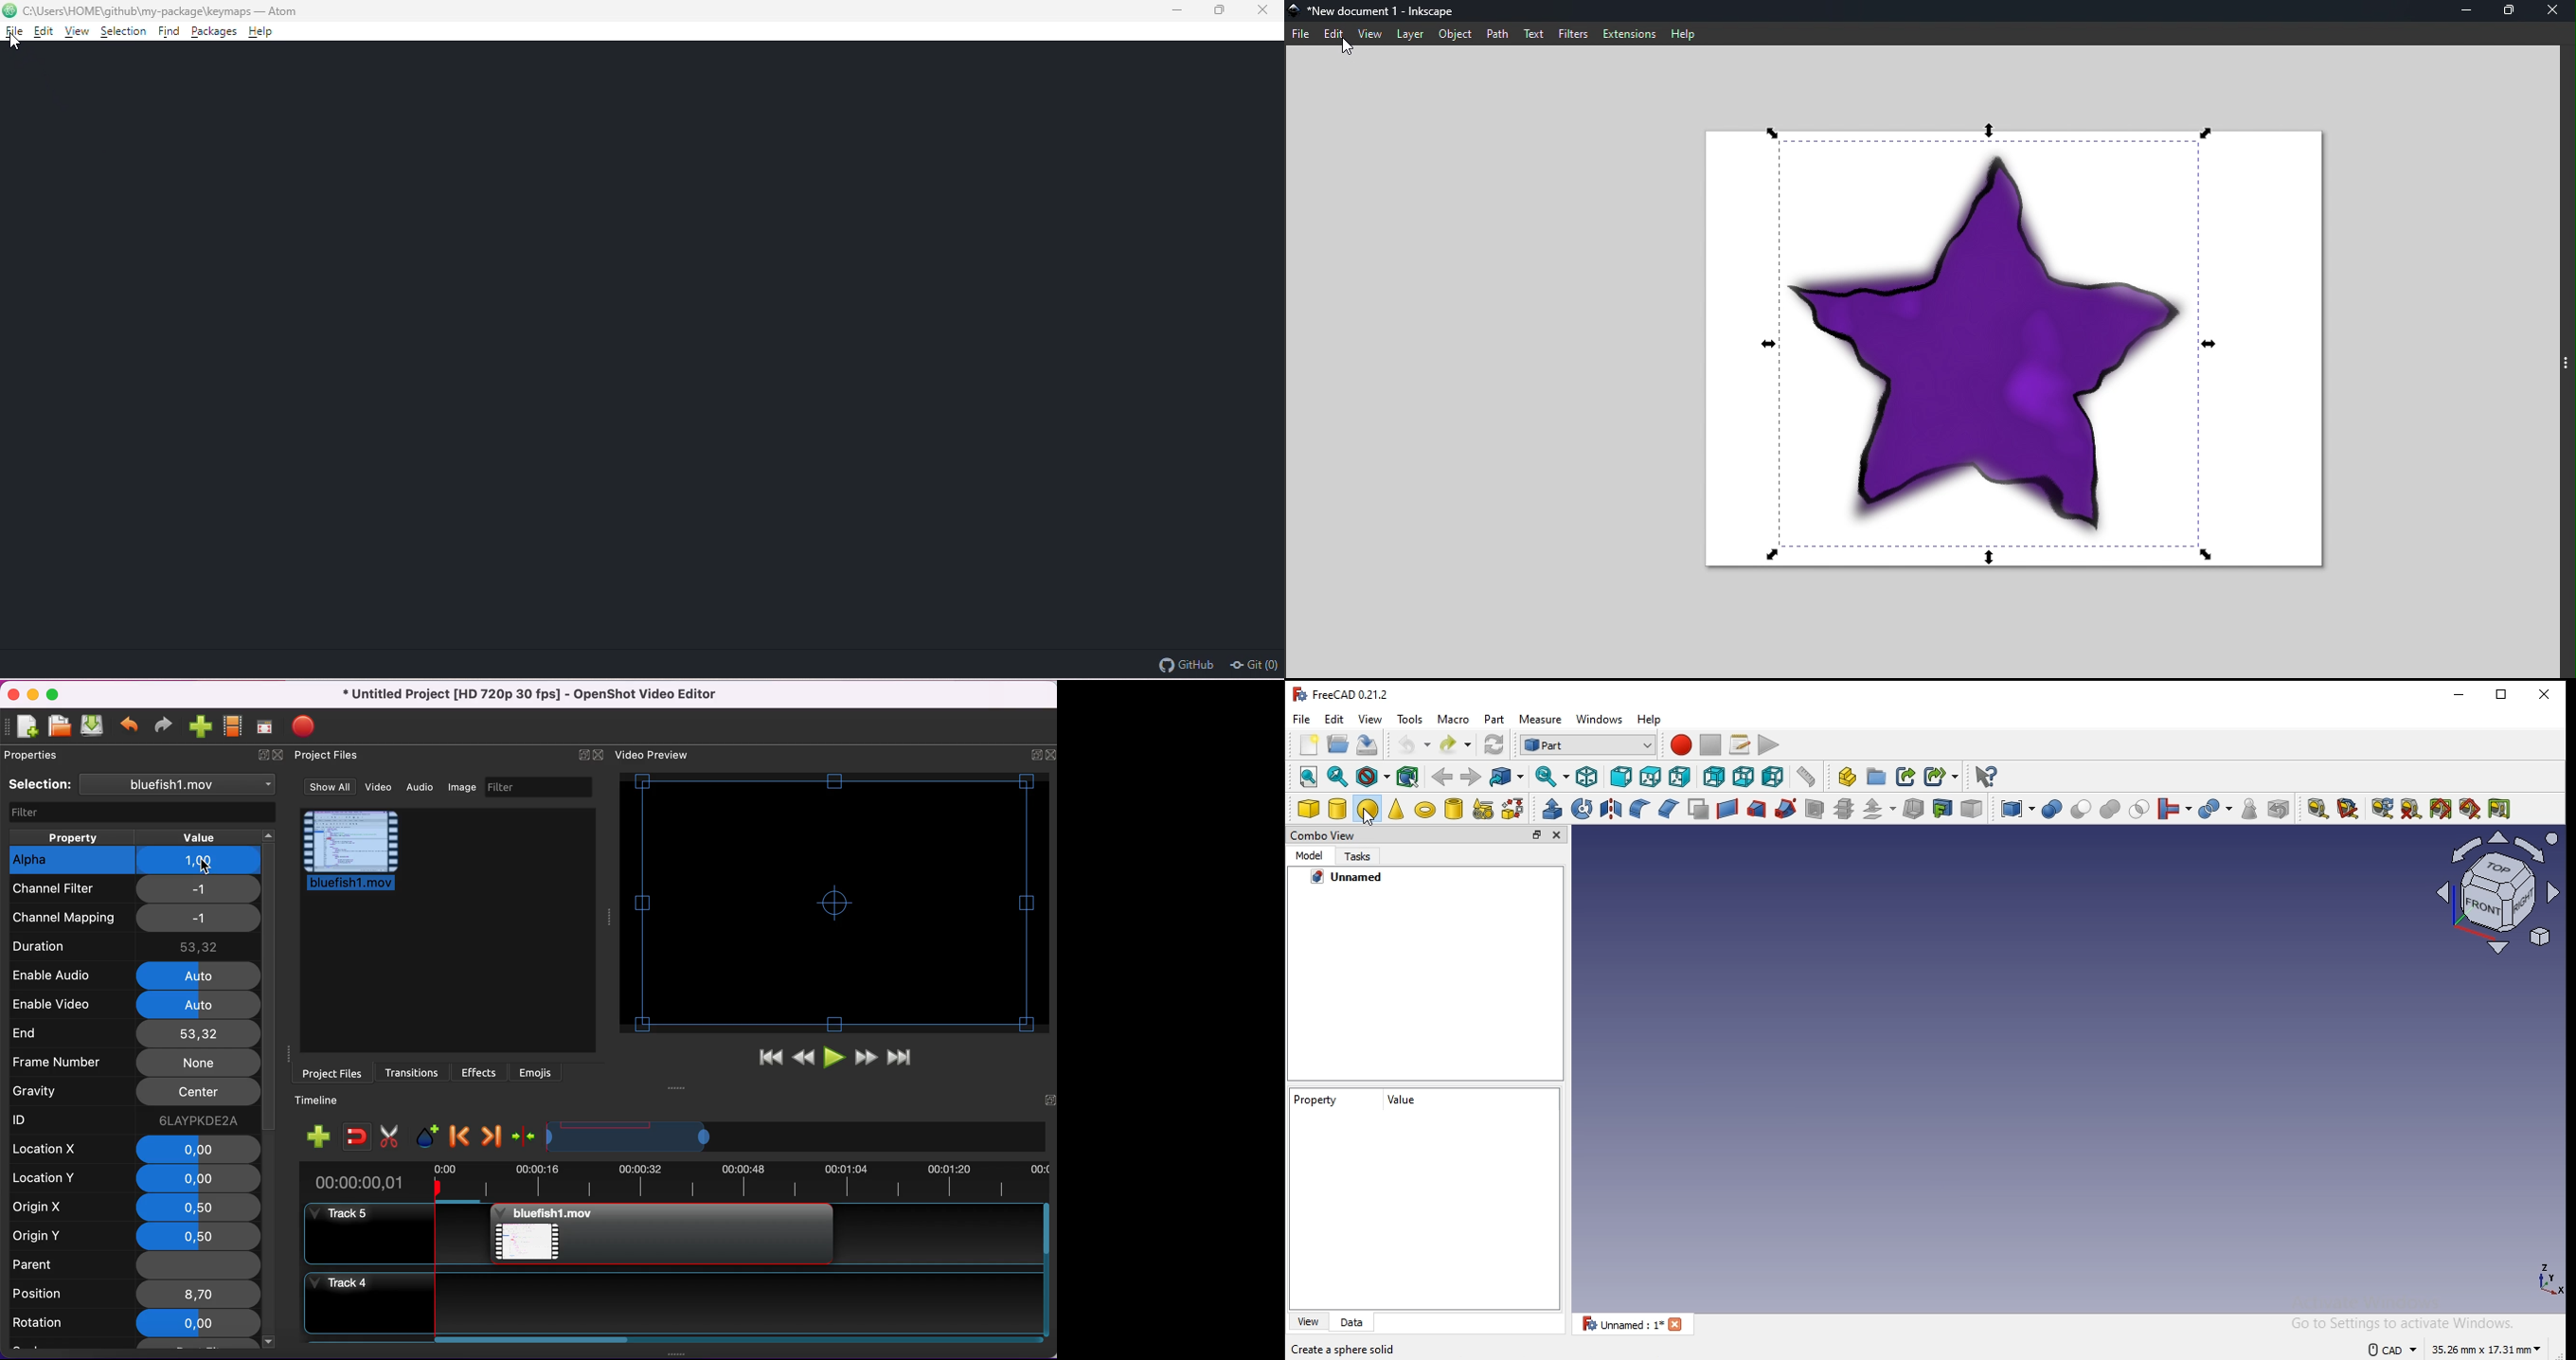 This screenshot has height=1372, width=2576. Describe the element at coordinates (2010, 357) in the screenshot. I see `canvas` at that location.